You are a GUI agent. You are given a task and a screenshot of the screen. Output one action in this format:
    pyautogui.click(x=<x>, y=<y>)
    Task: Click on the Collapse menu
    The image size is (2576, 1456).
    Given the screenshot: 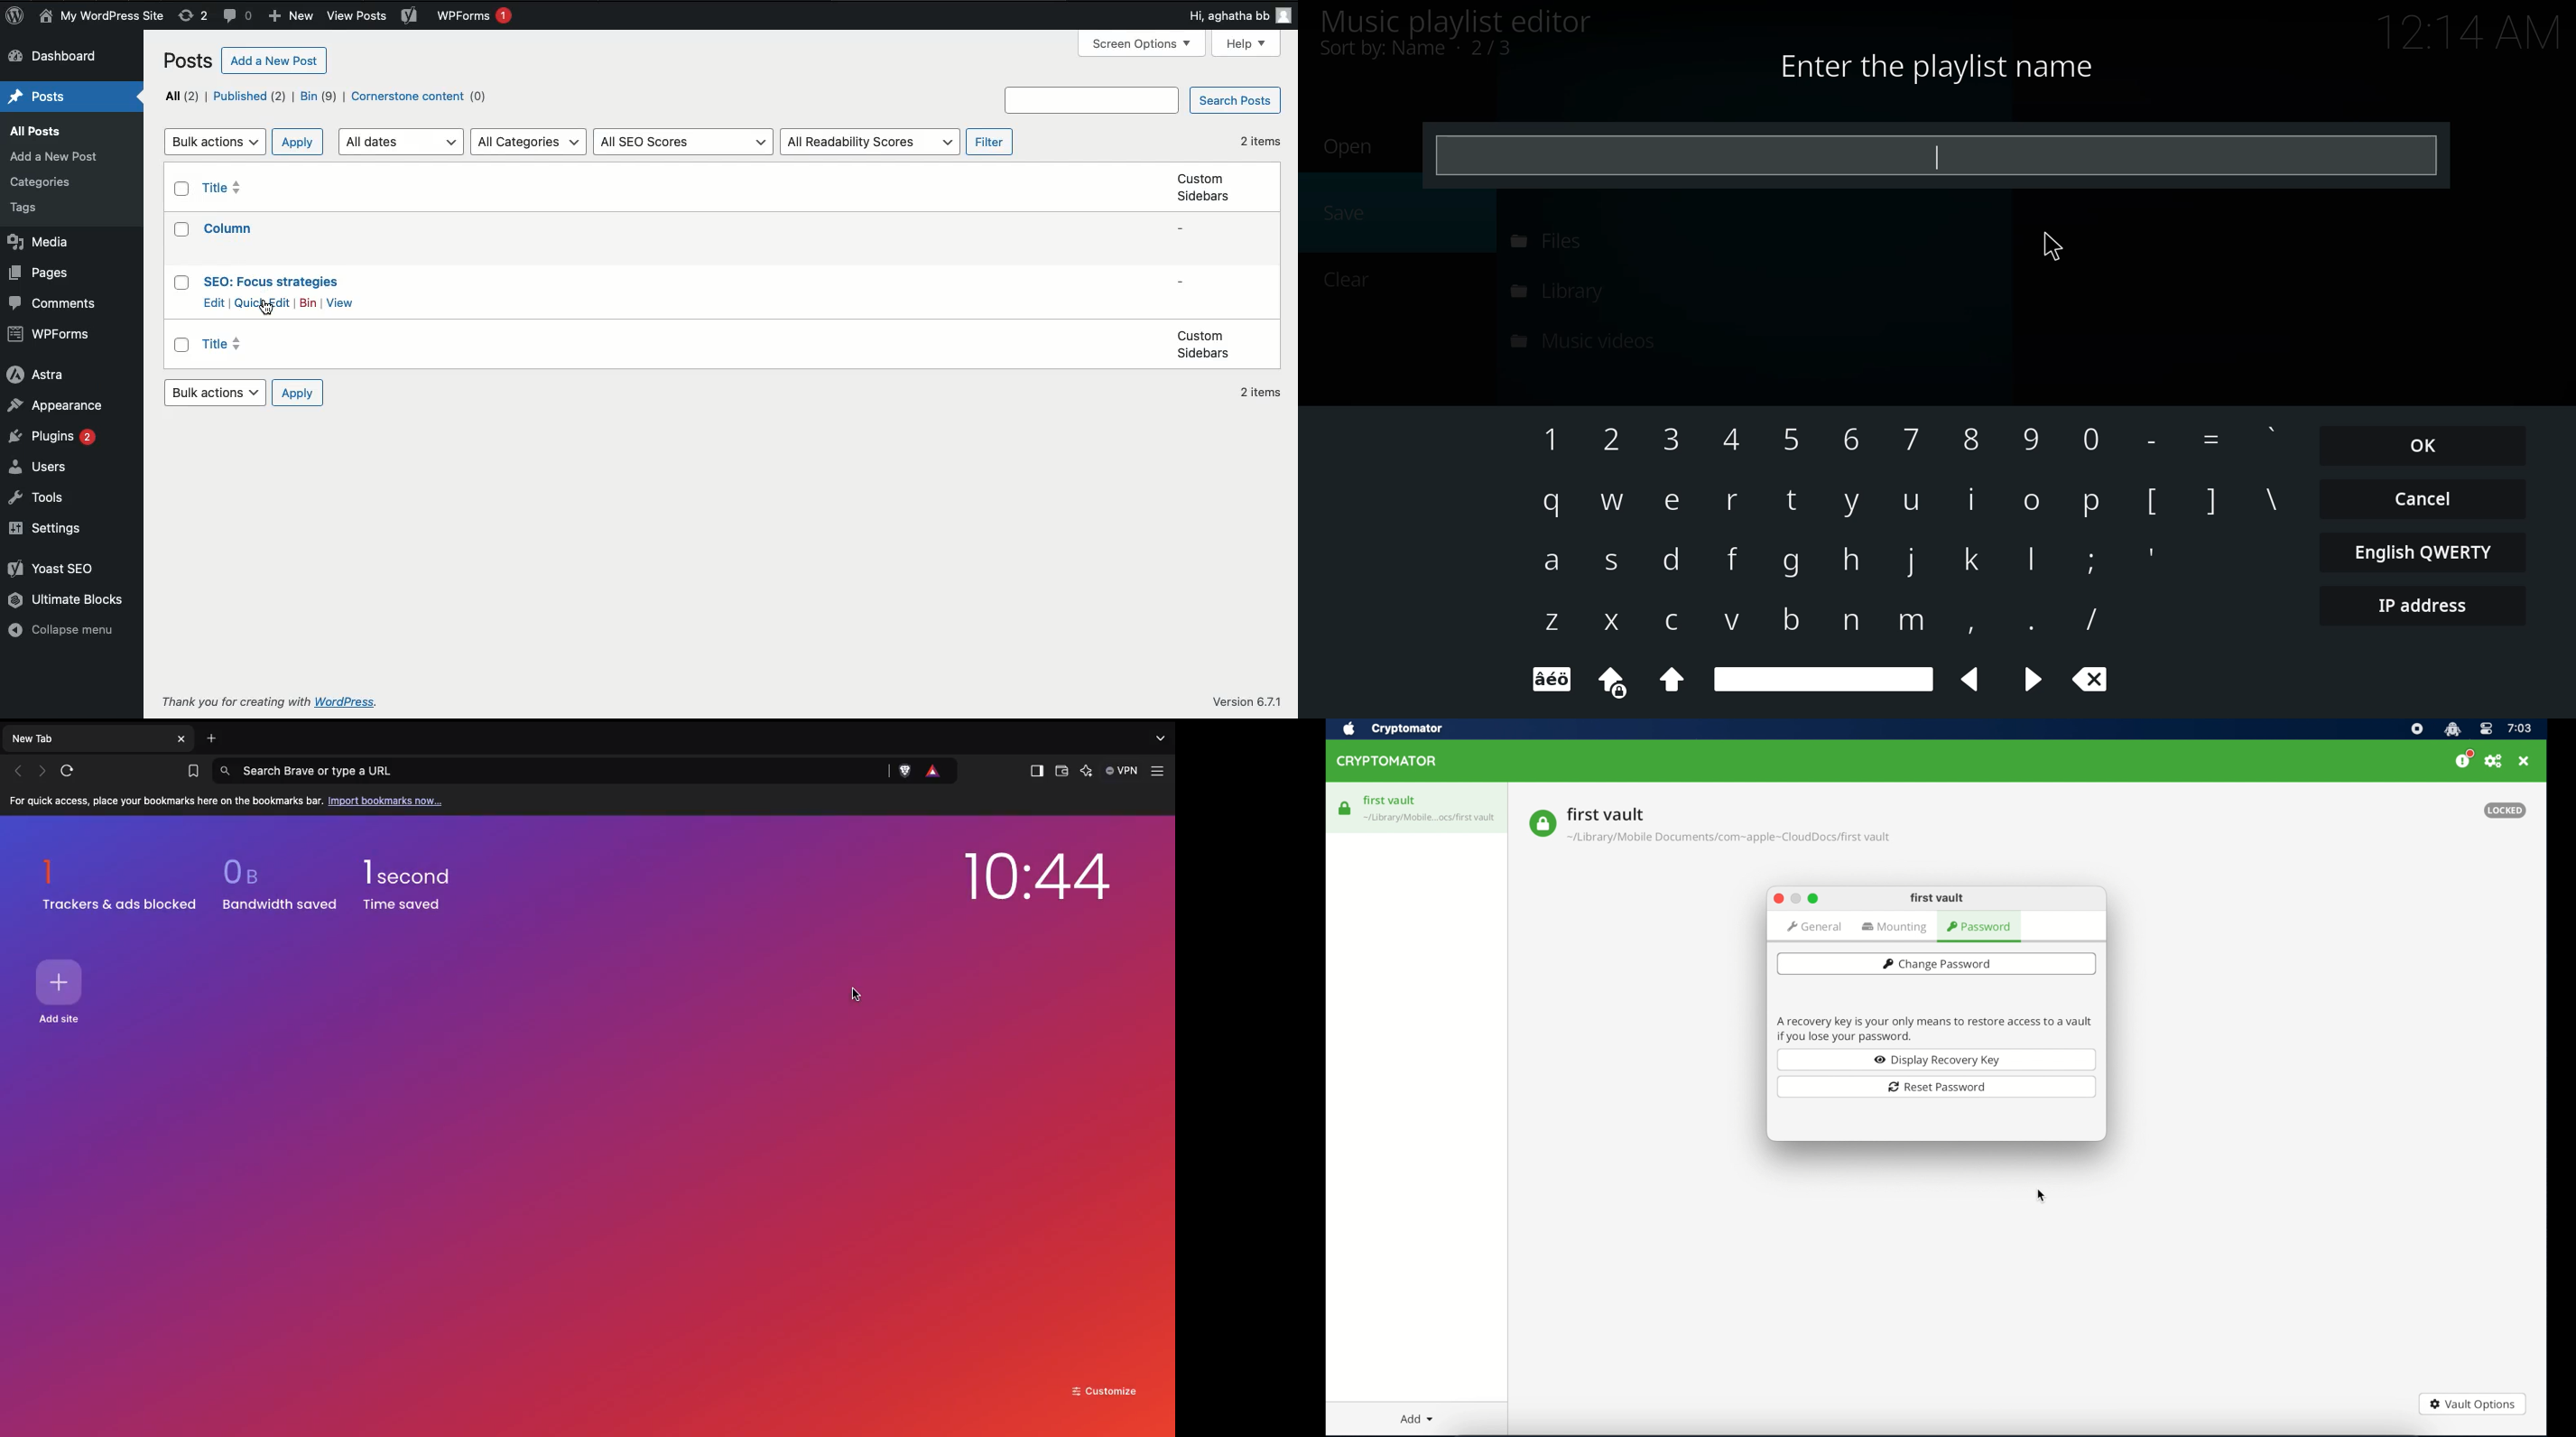 What is the action you would take?
    pyautogui.click(x=67, y=632)
    